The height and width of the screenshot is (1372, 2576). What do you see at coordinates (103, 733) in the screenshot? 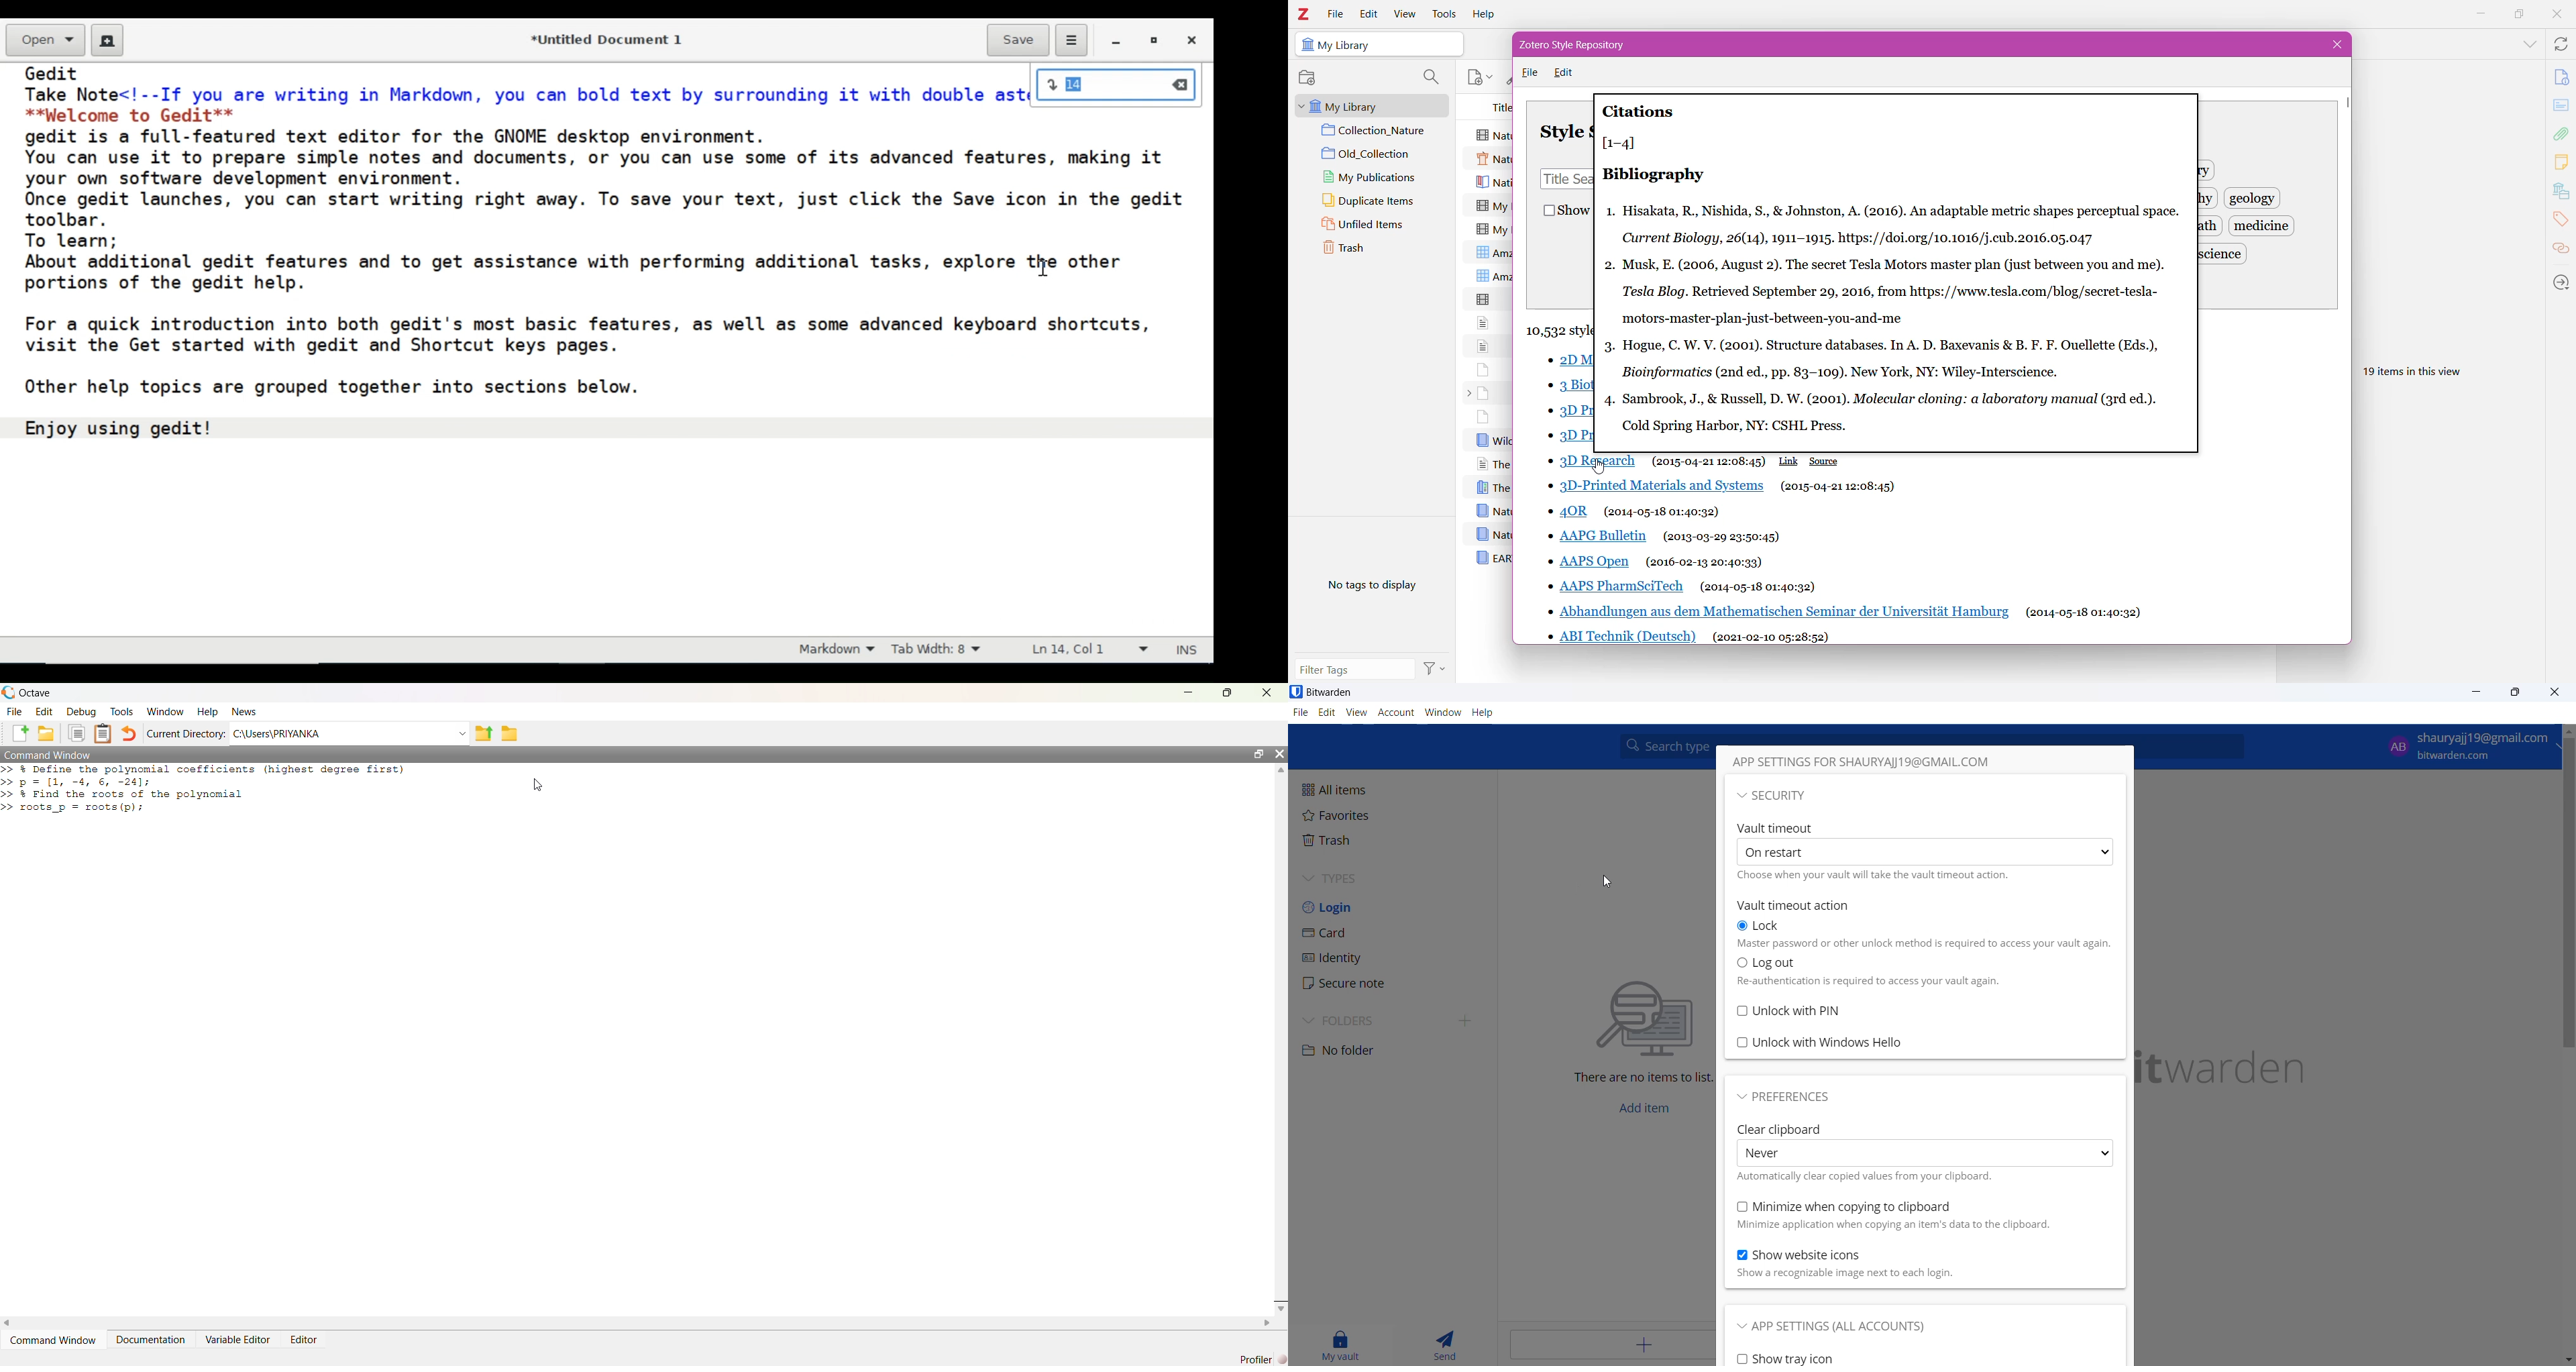
I see `Clipboard` at bounding box center [103, 733].